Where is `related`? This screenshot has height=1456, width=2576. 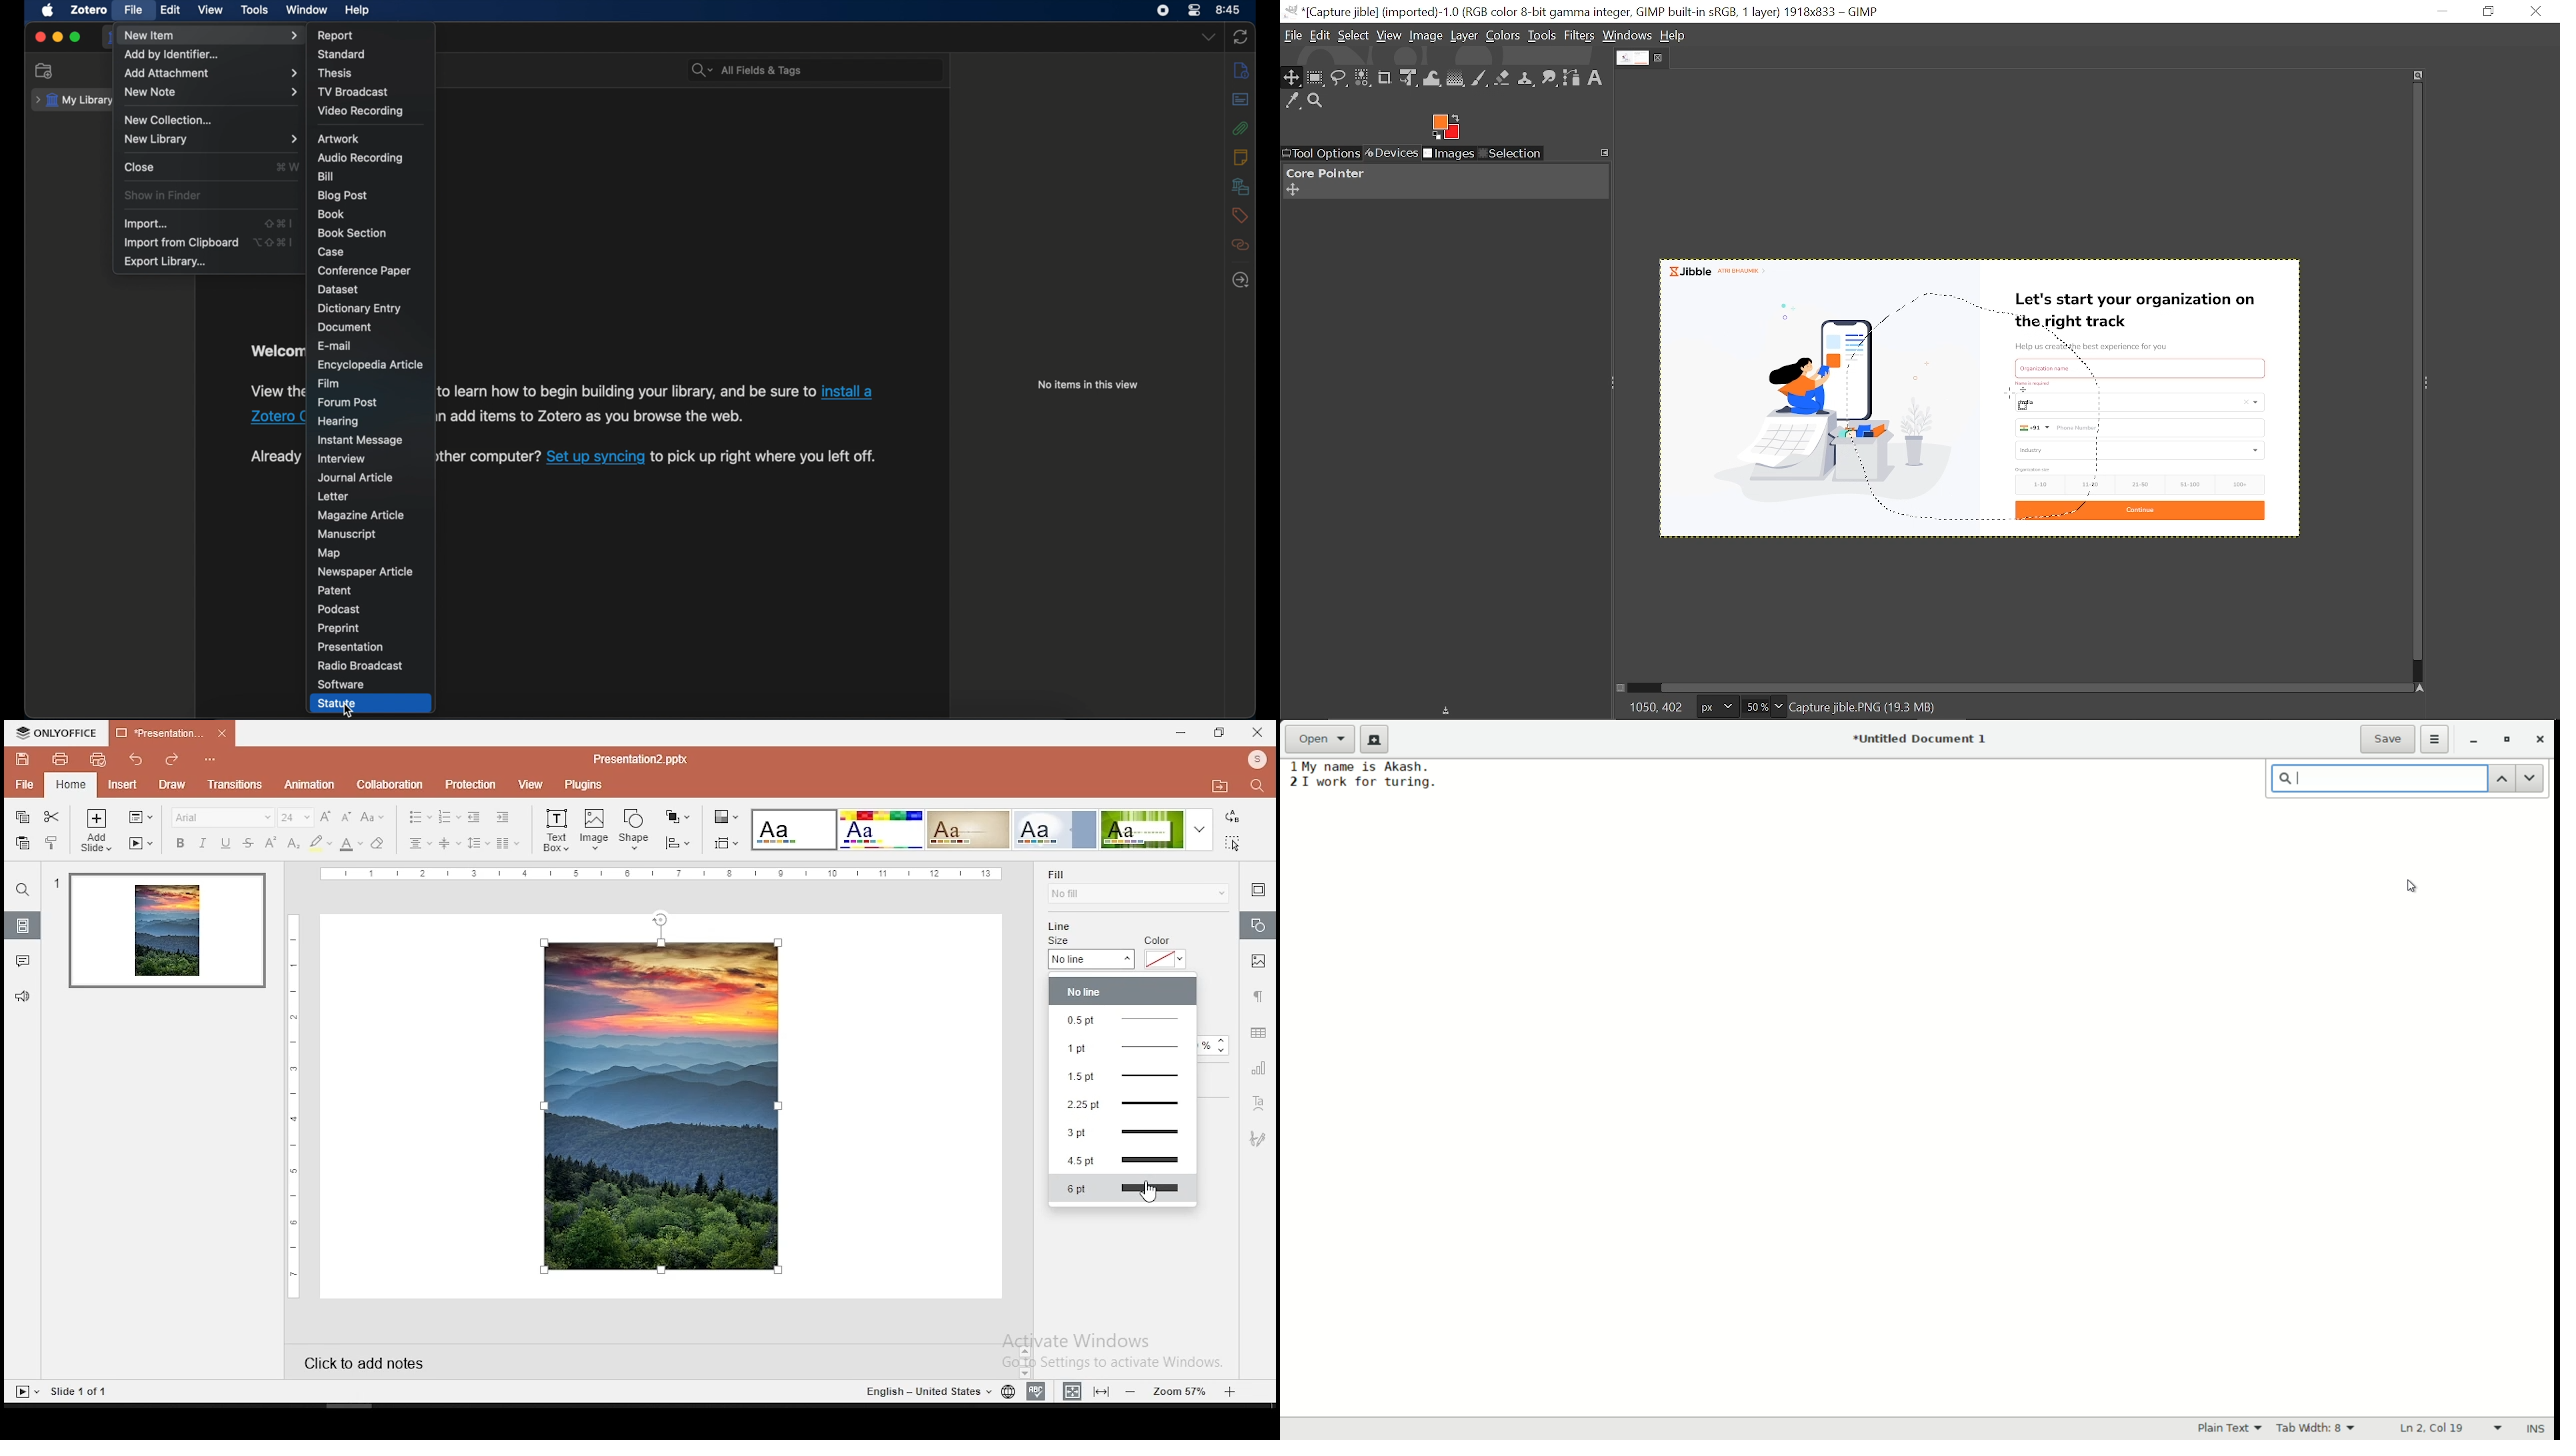 related is located at coordinates (1239, 245).